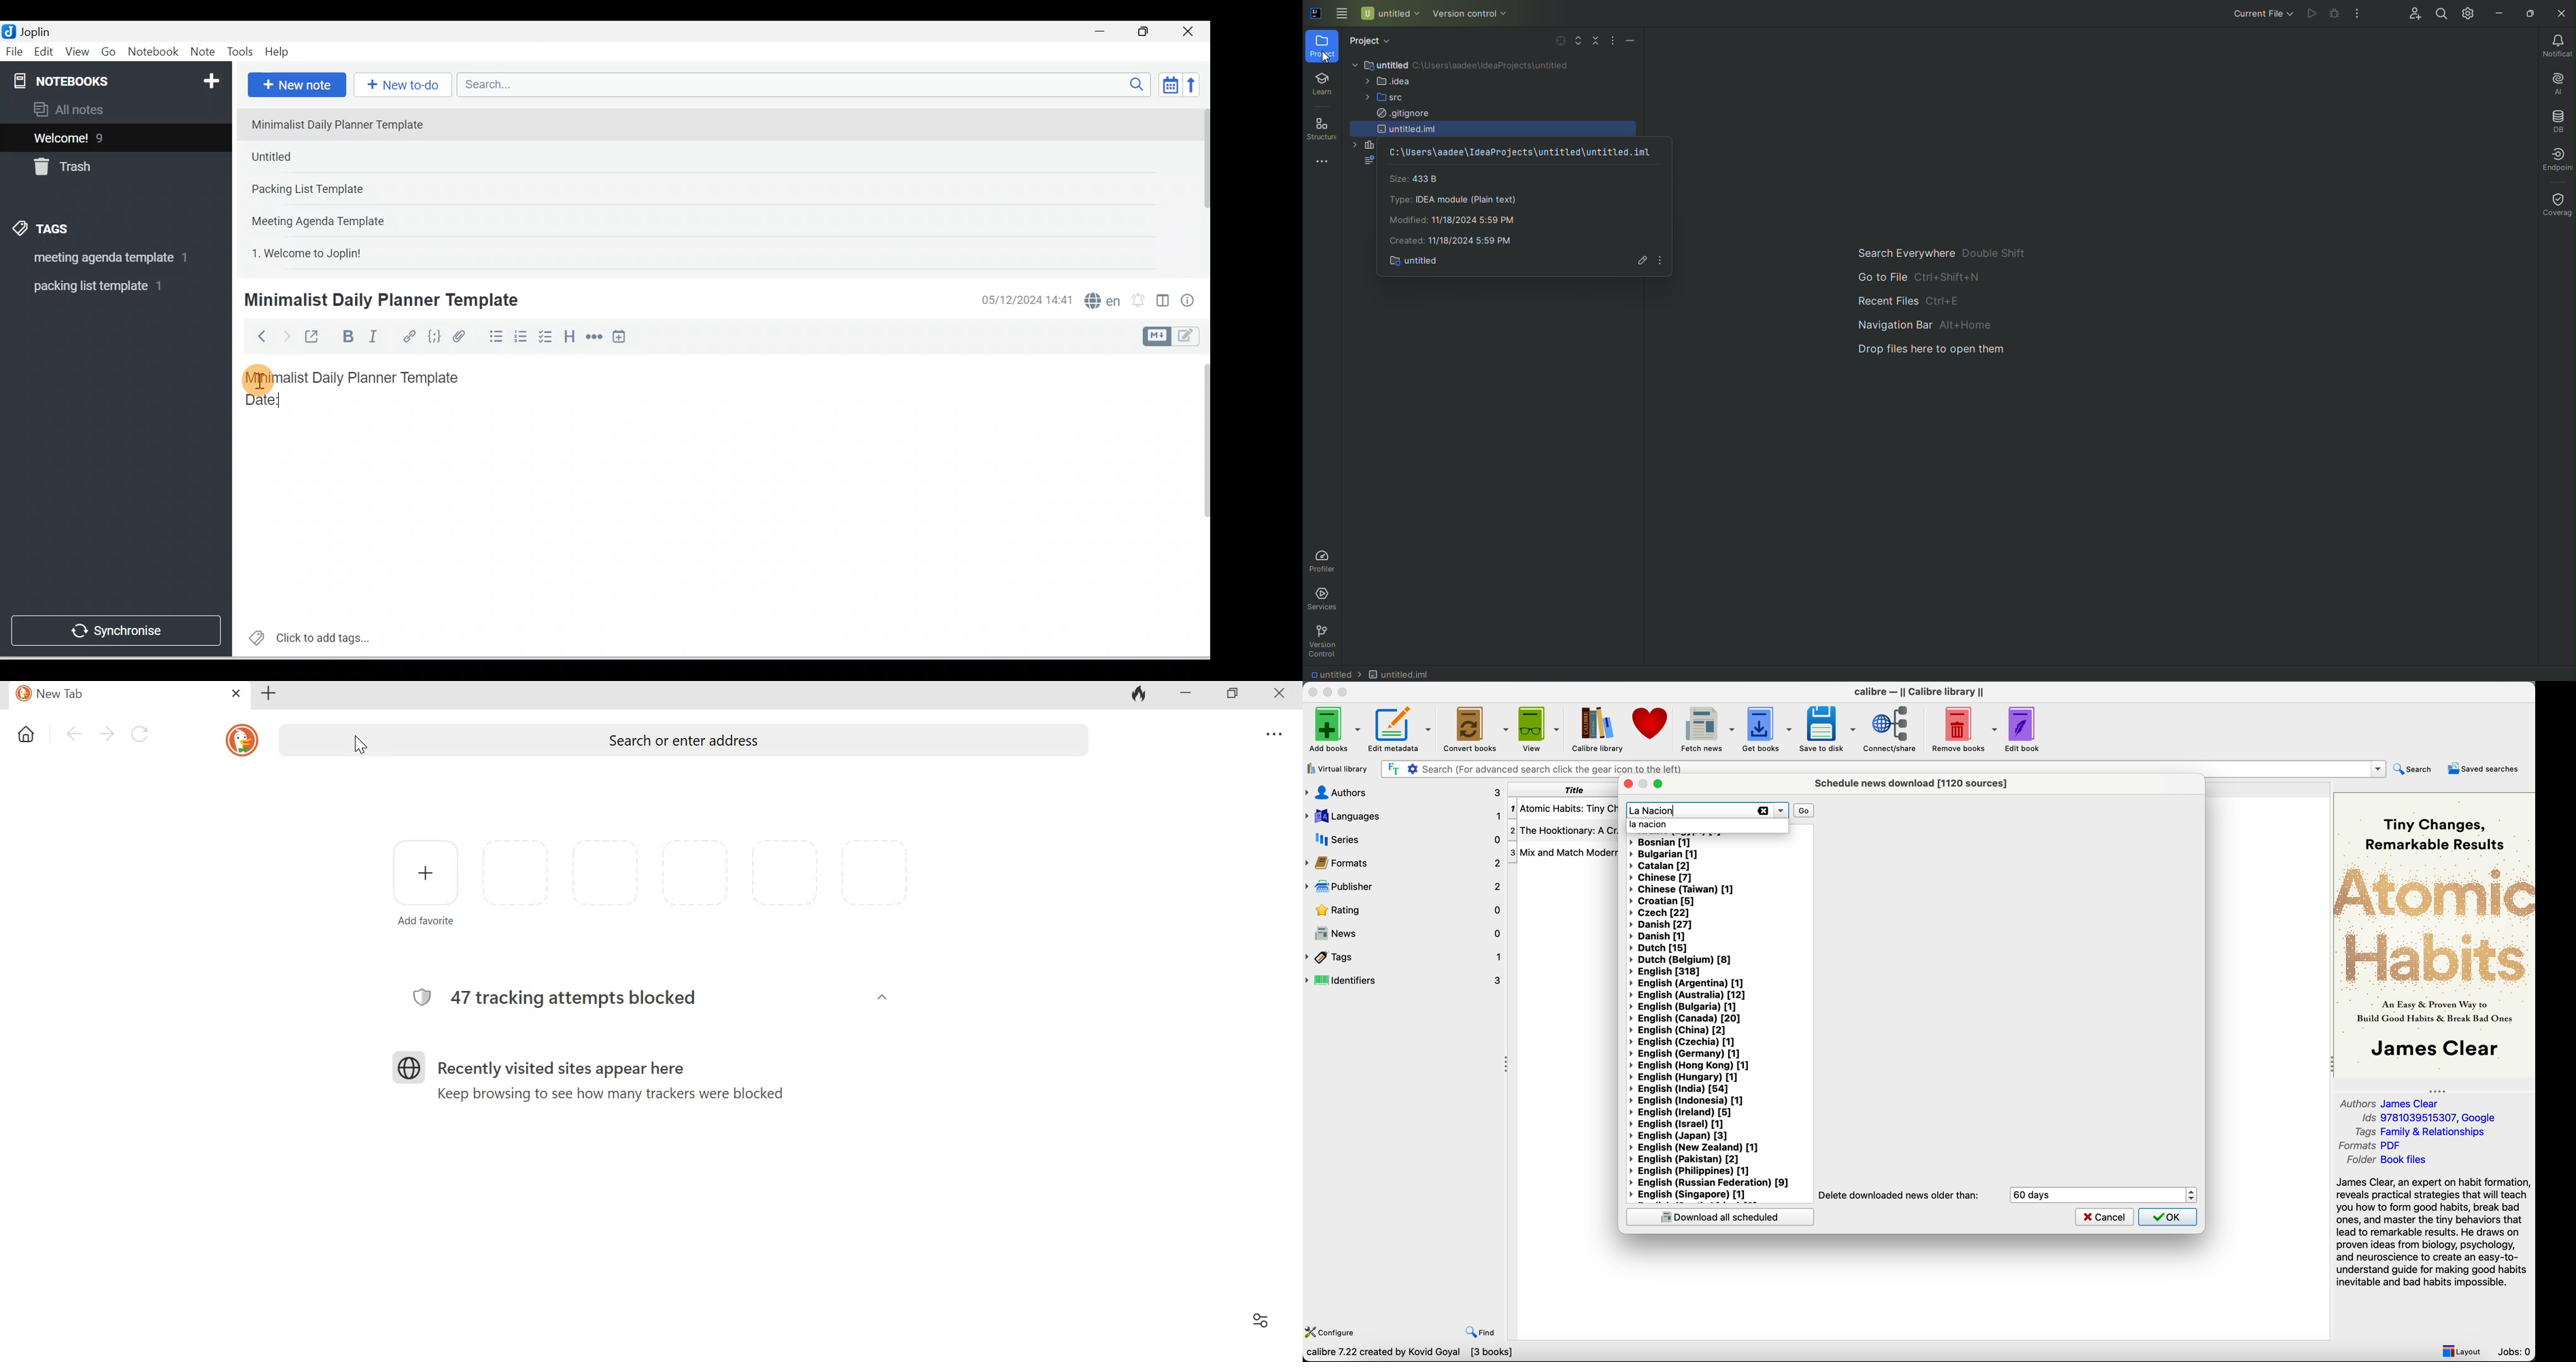 Image resolution: width=2576 pixels, height=1372 pixels. I want to click on Croatian, so click(1662, 901).